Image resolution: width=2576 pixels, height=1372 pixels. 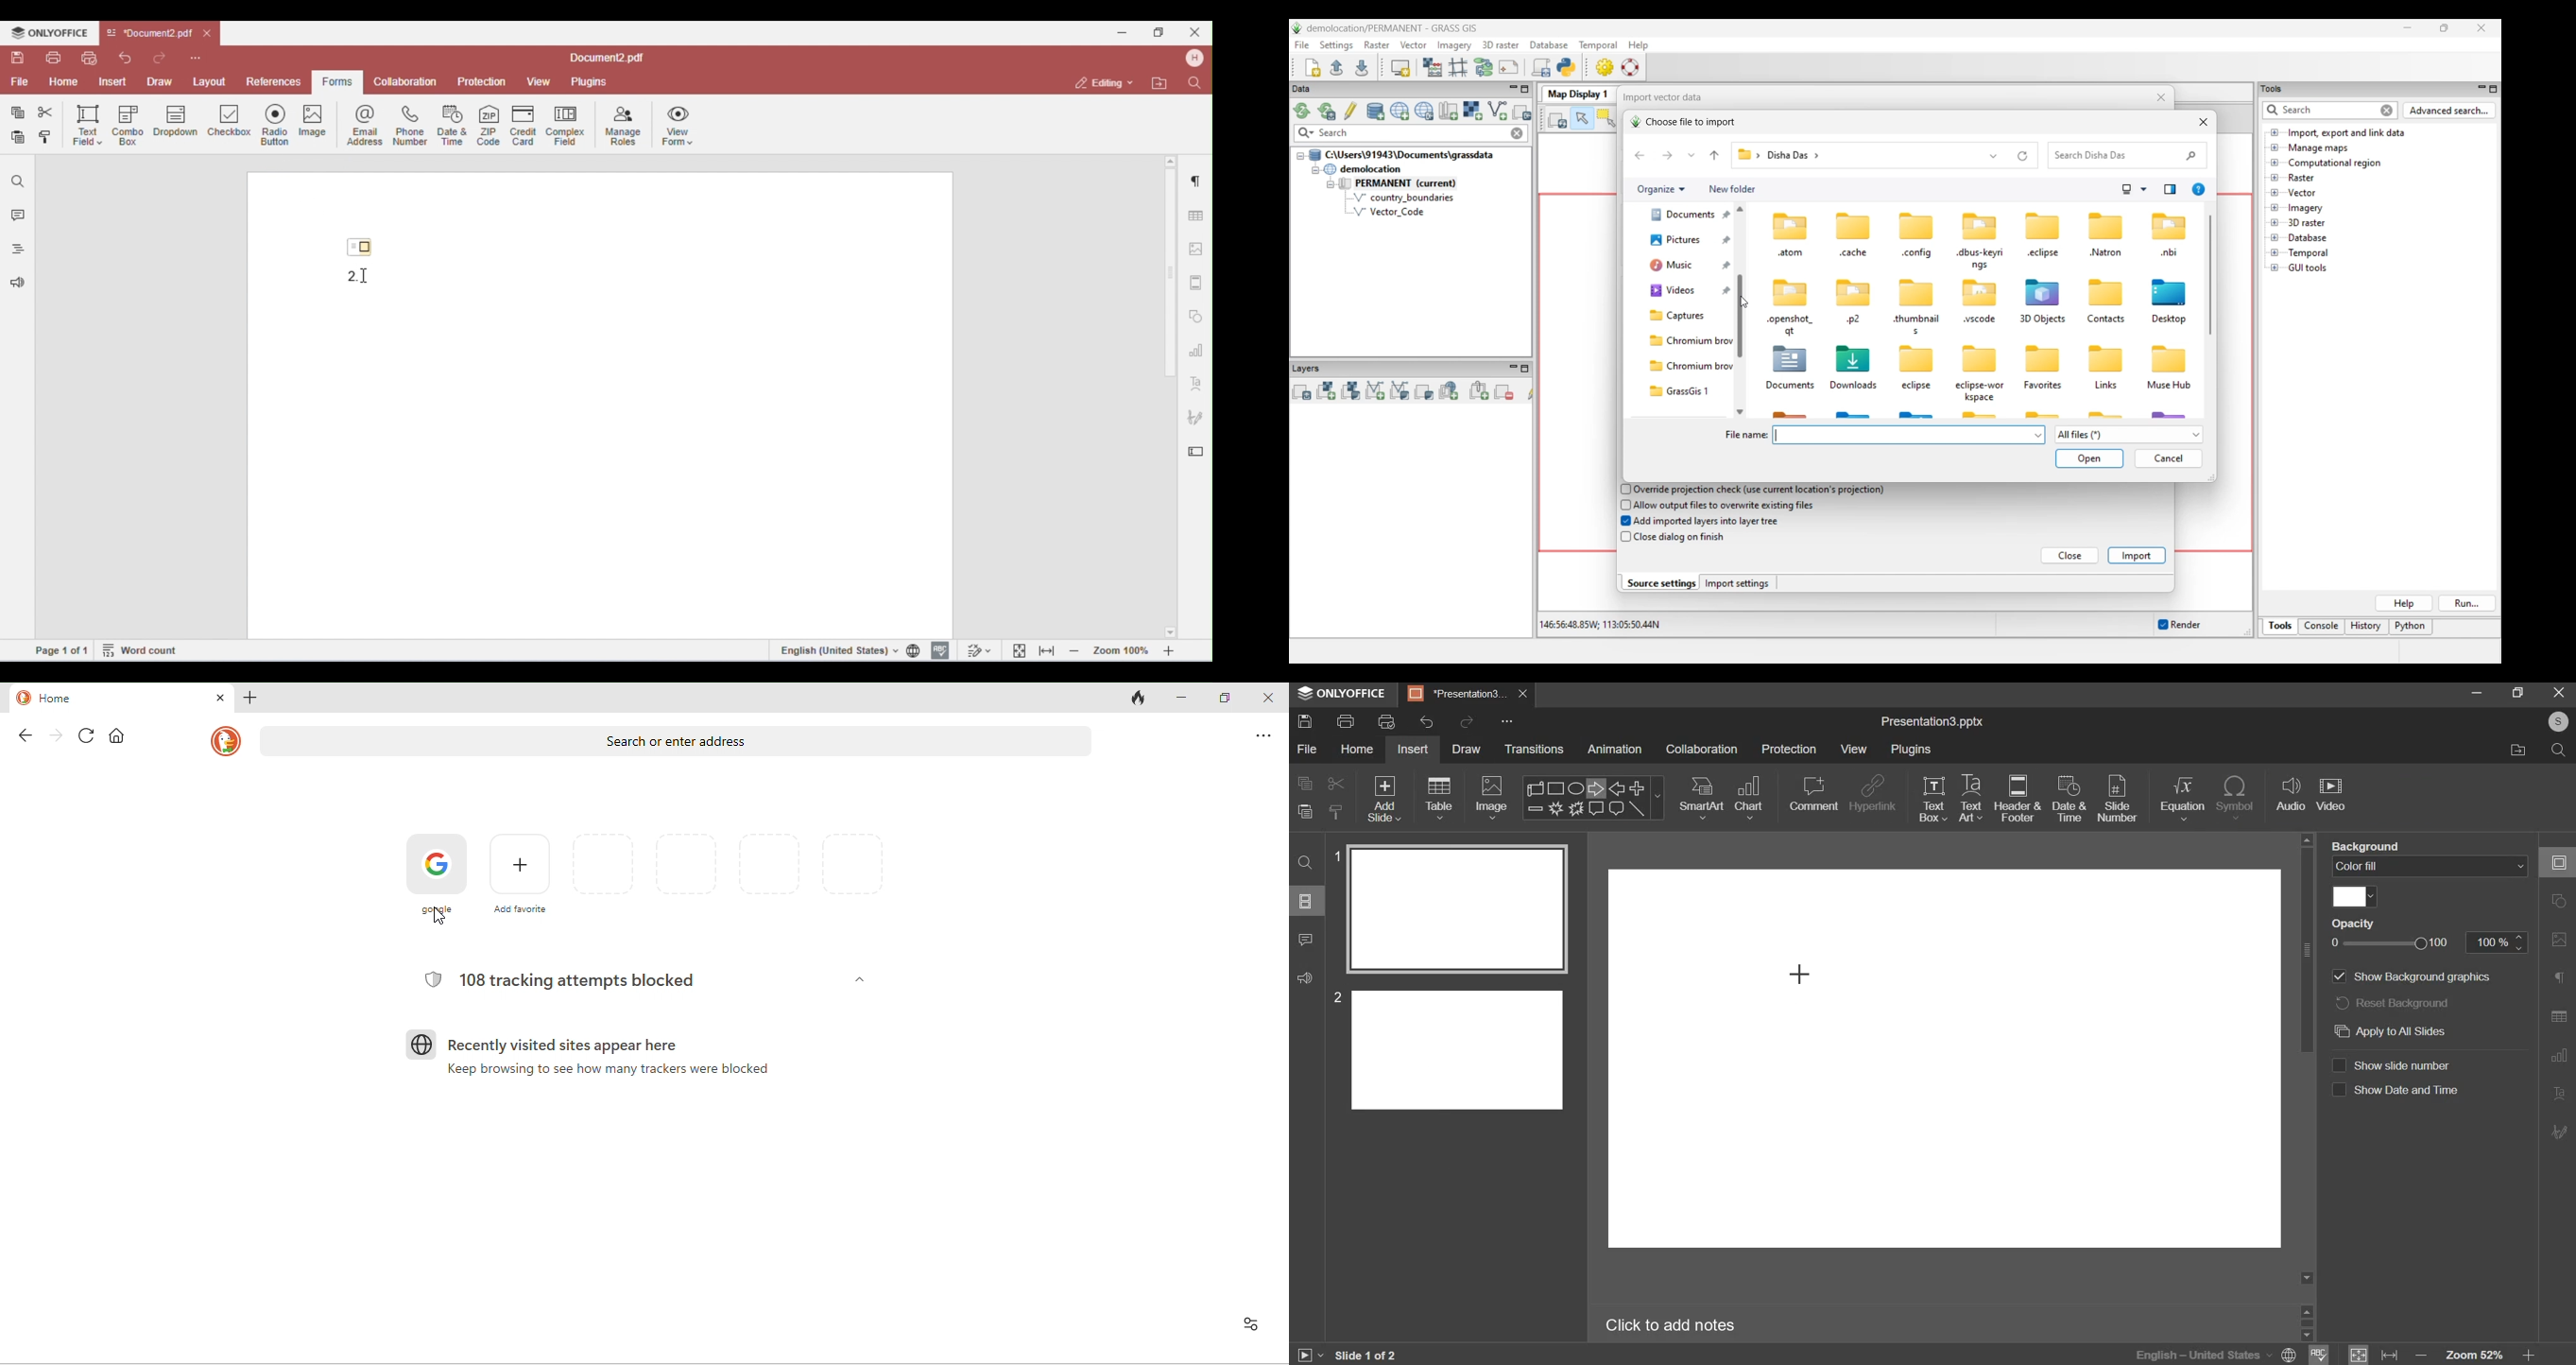 I want to click on scroll down, so click(x=2306, y=1335).